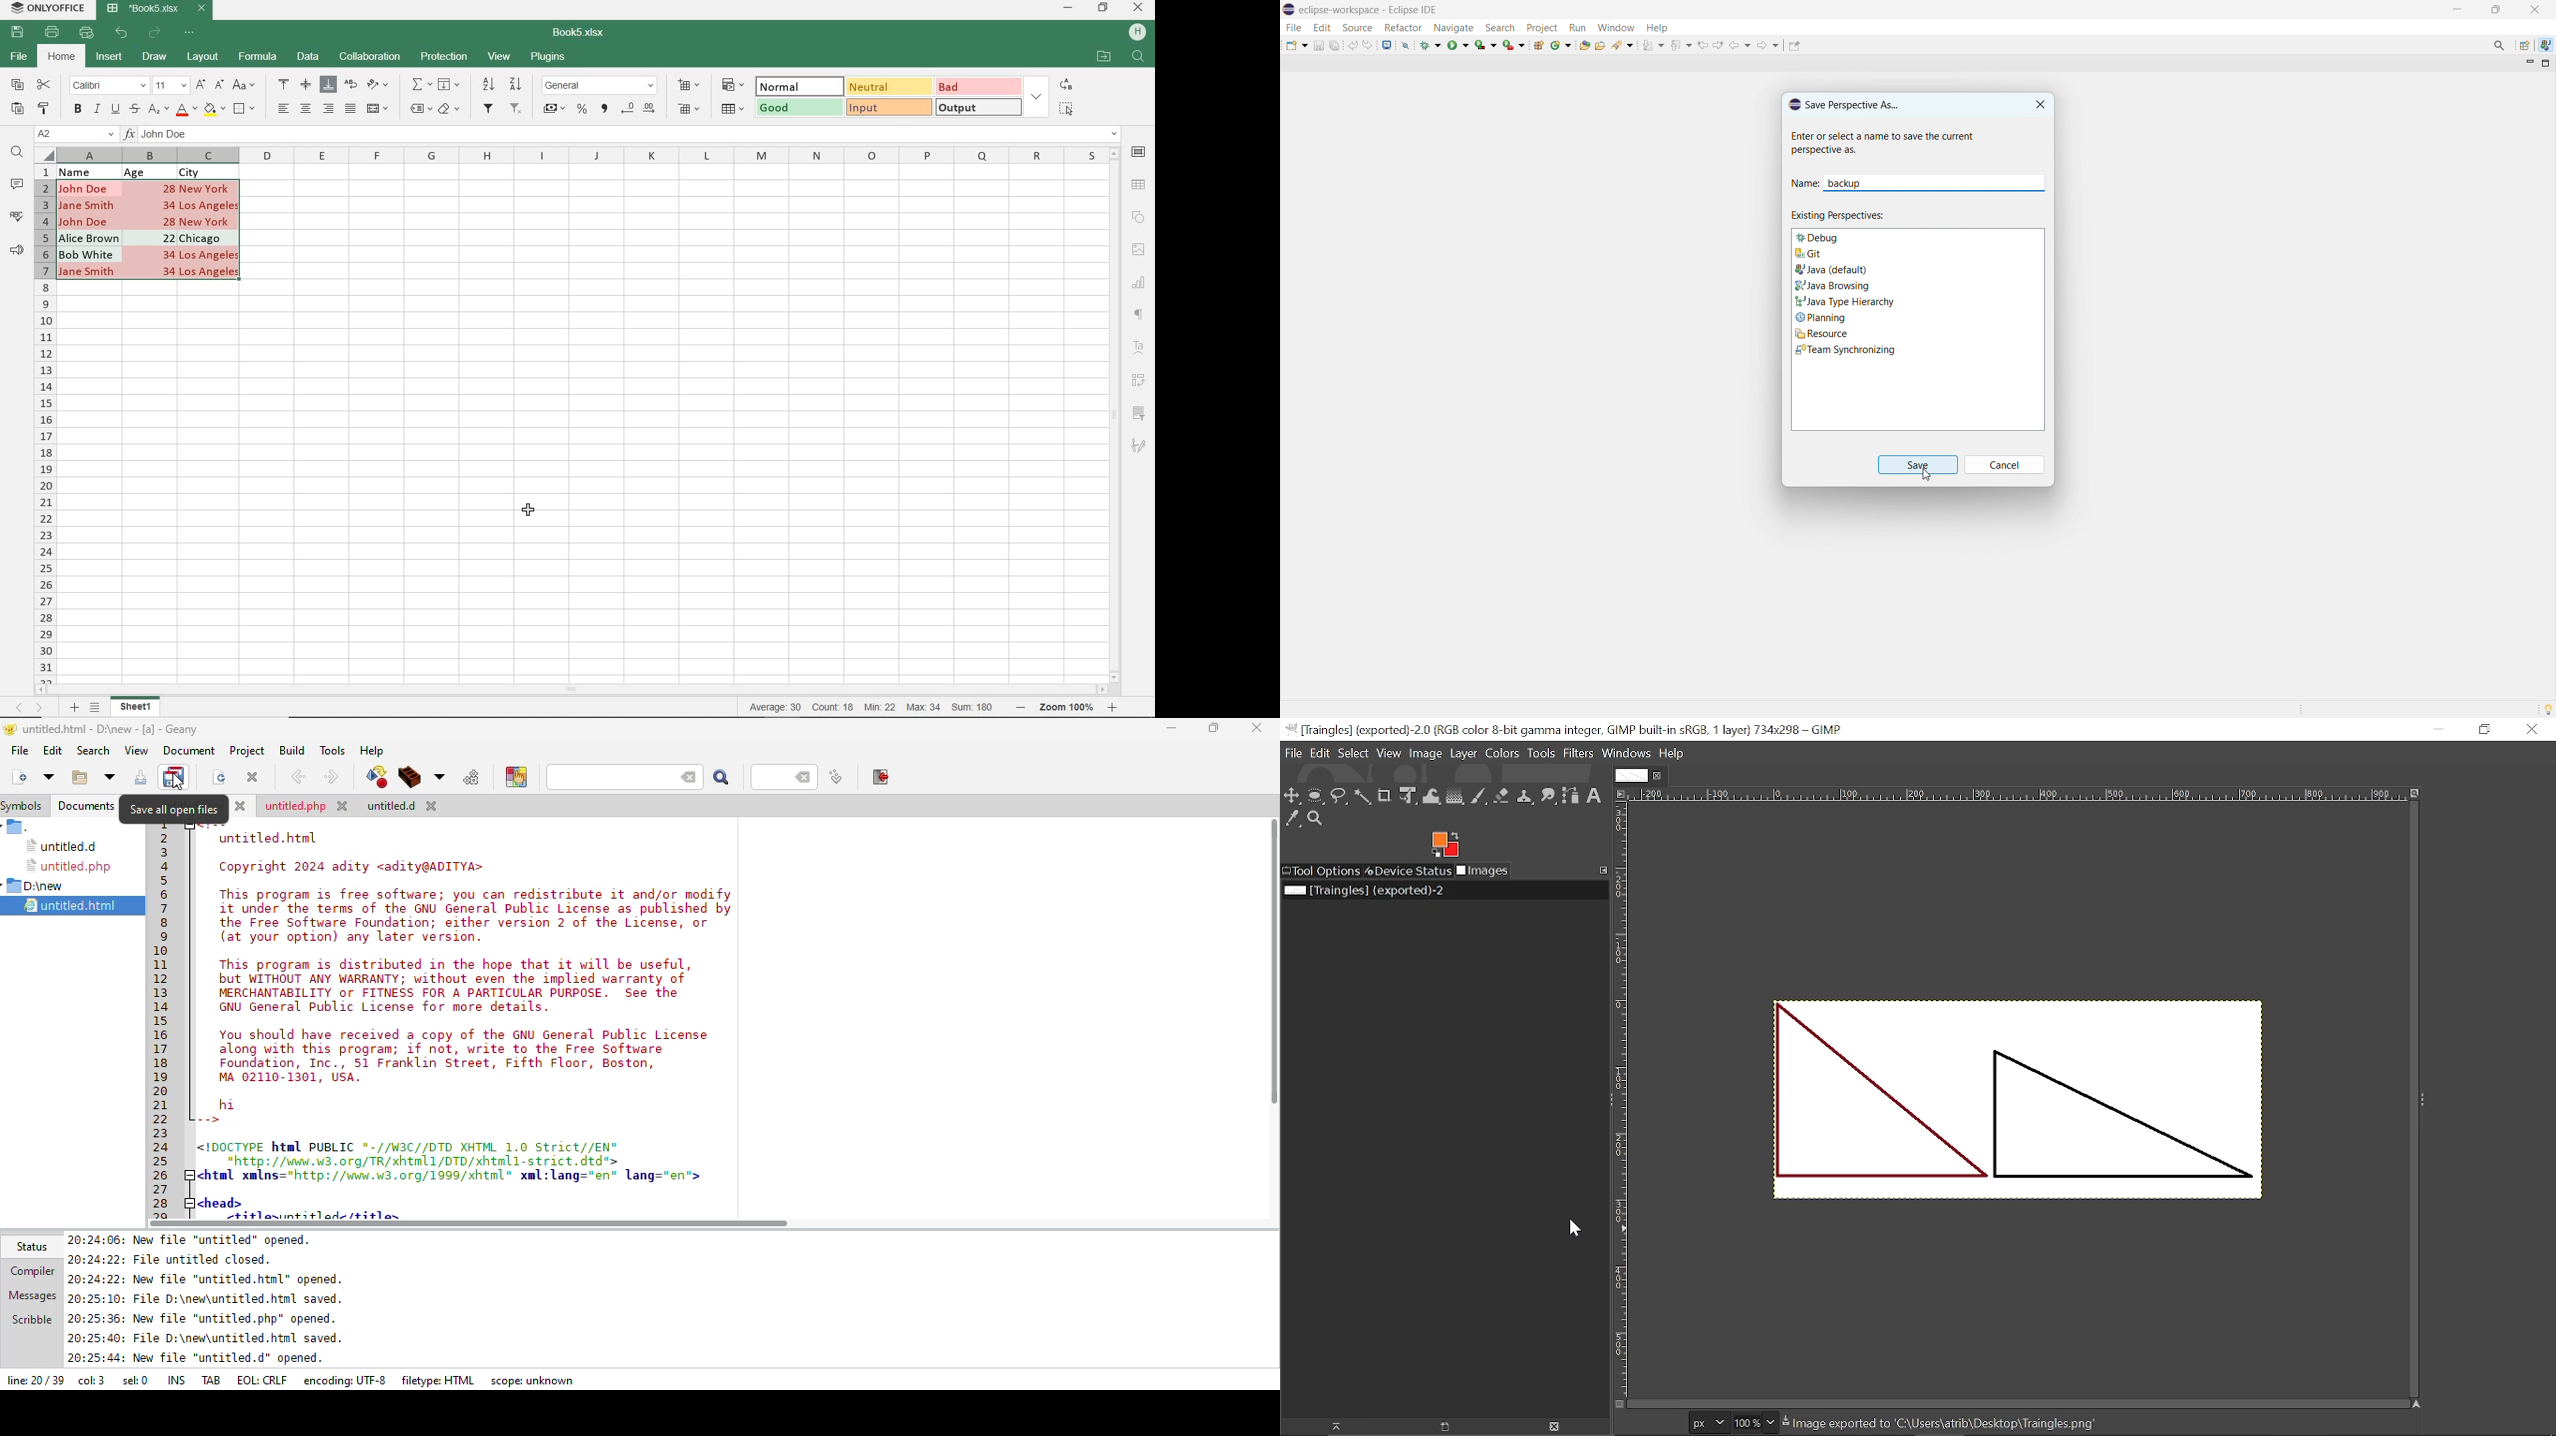 The height and width of the screenshot is (1456, 2576). What do you see at coordinates (2548, 709) in the screenshot?
I see `tip of the day` at bounding box center [2548, 709].